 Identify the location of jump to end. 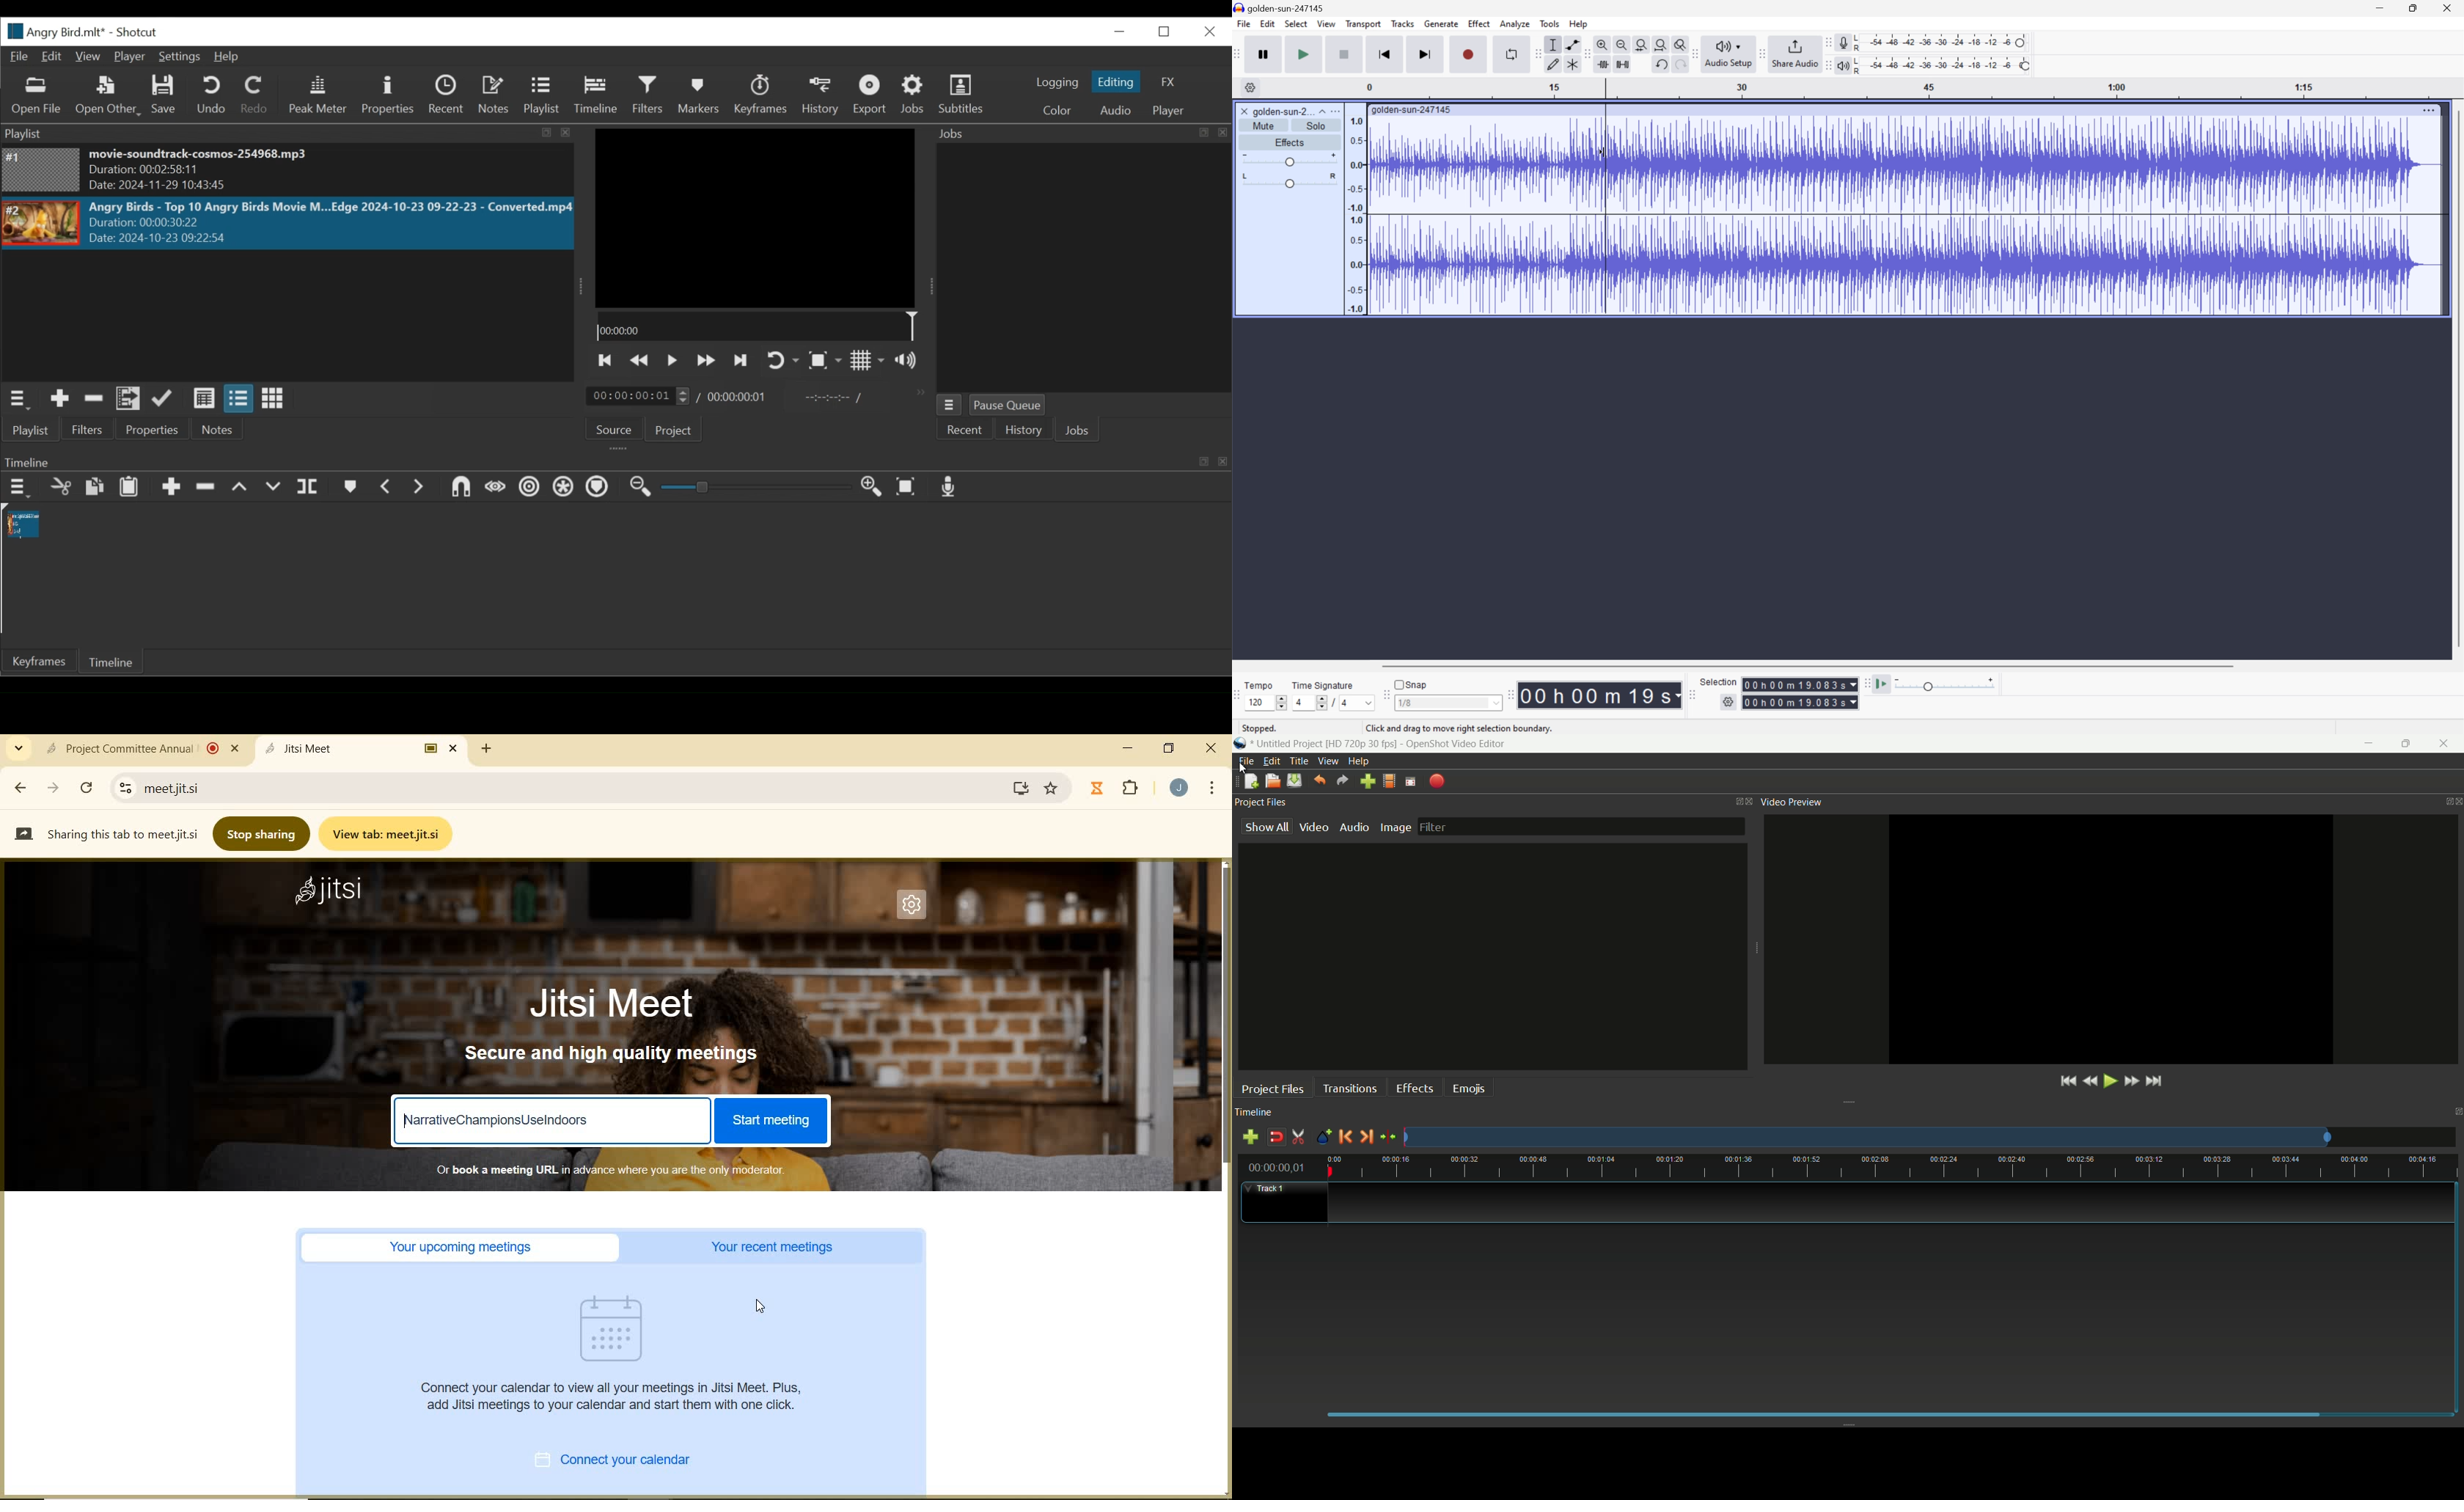
(2154, 1082).